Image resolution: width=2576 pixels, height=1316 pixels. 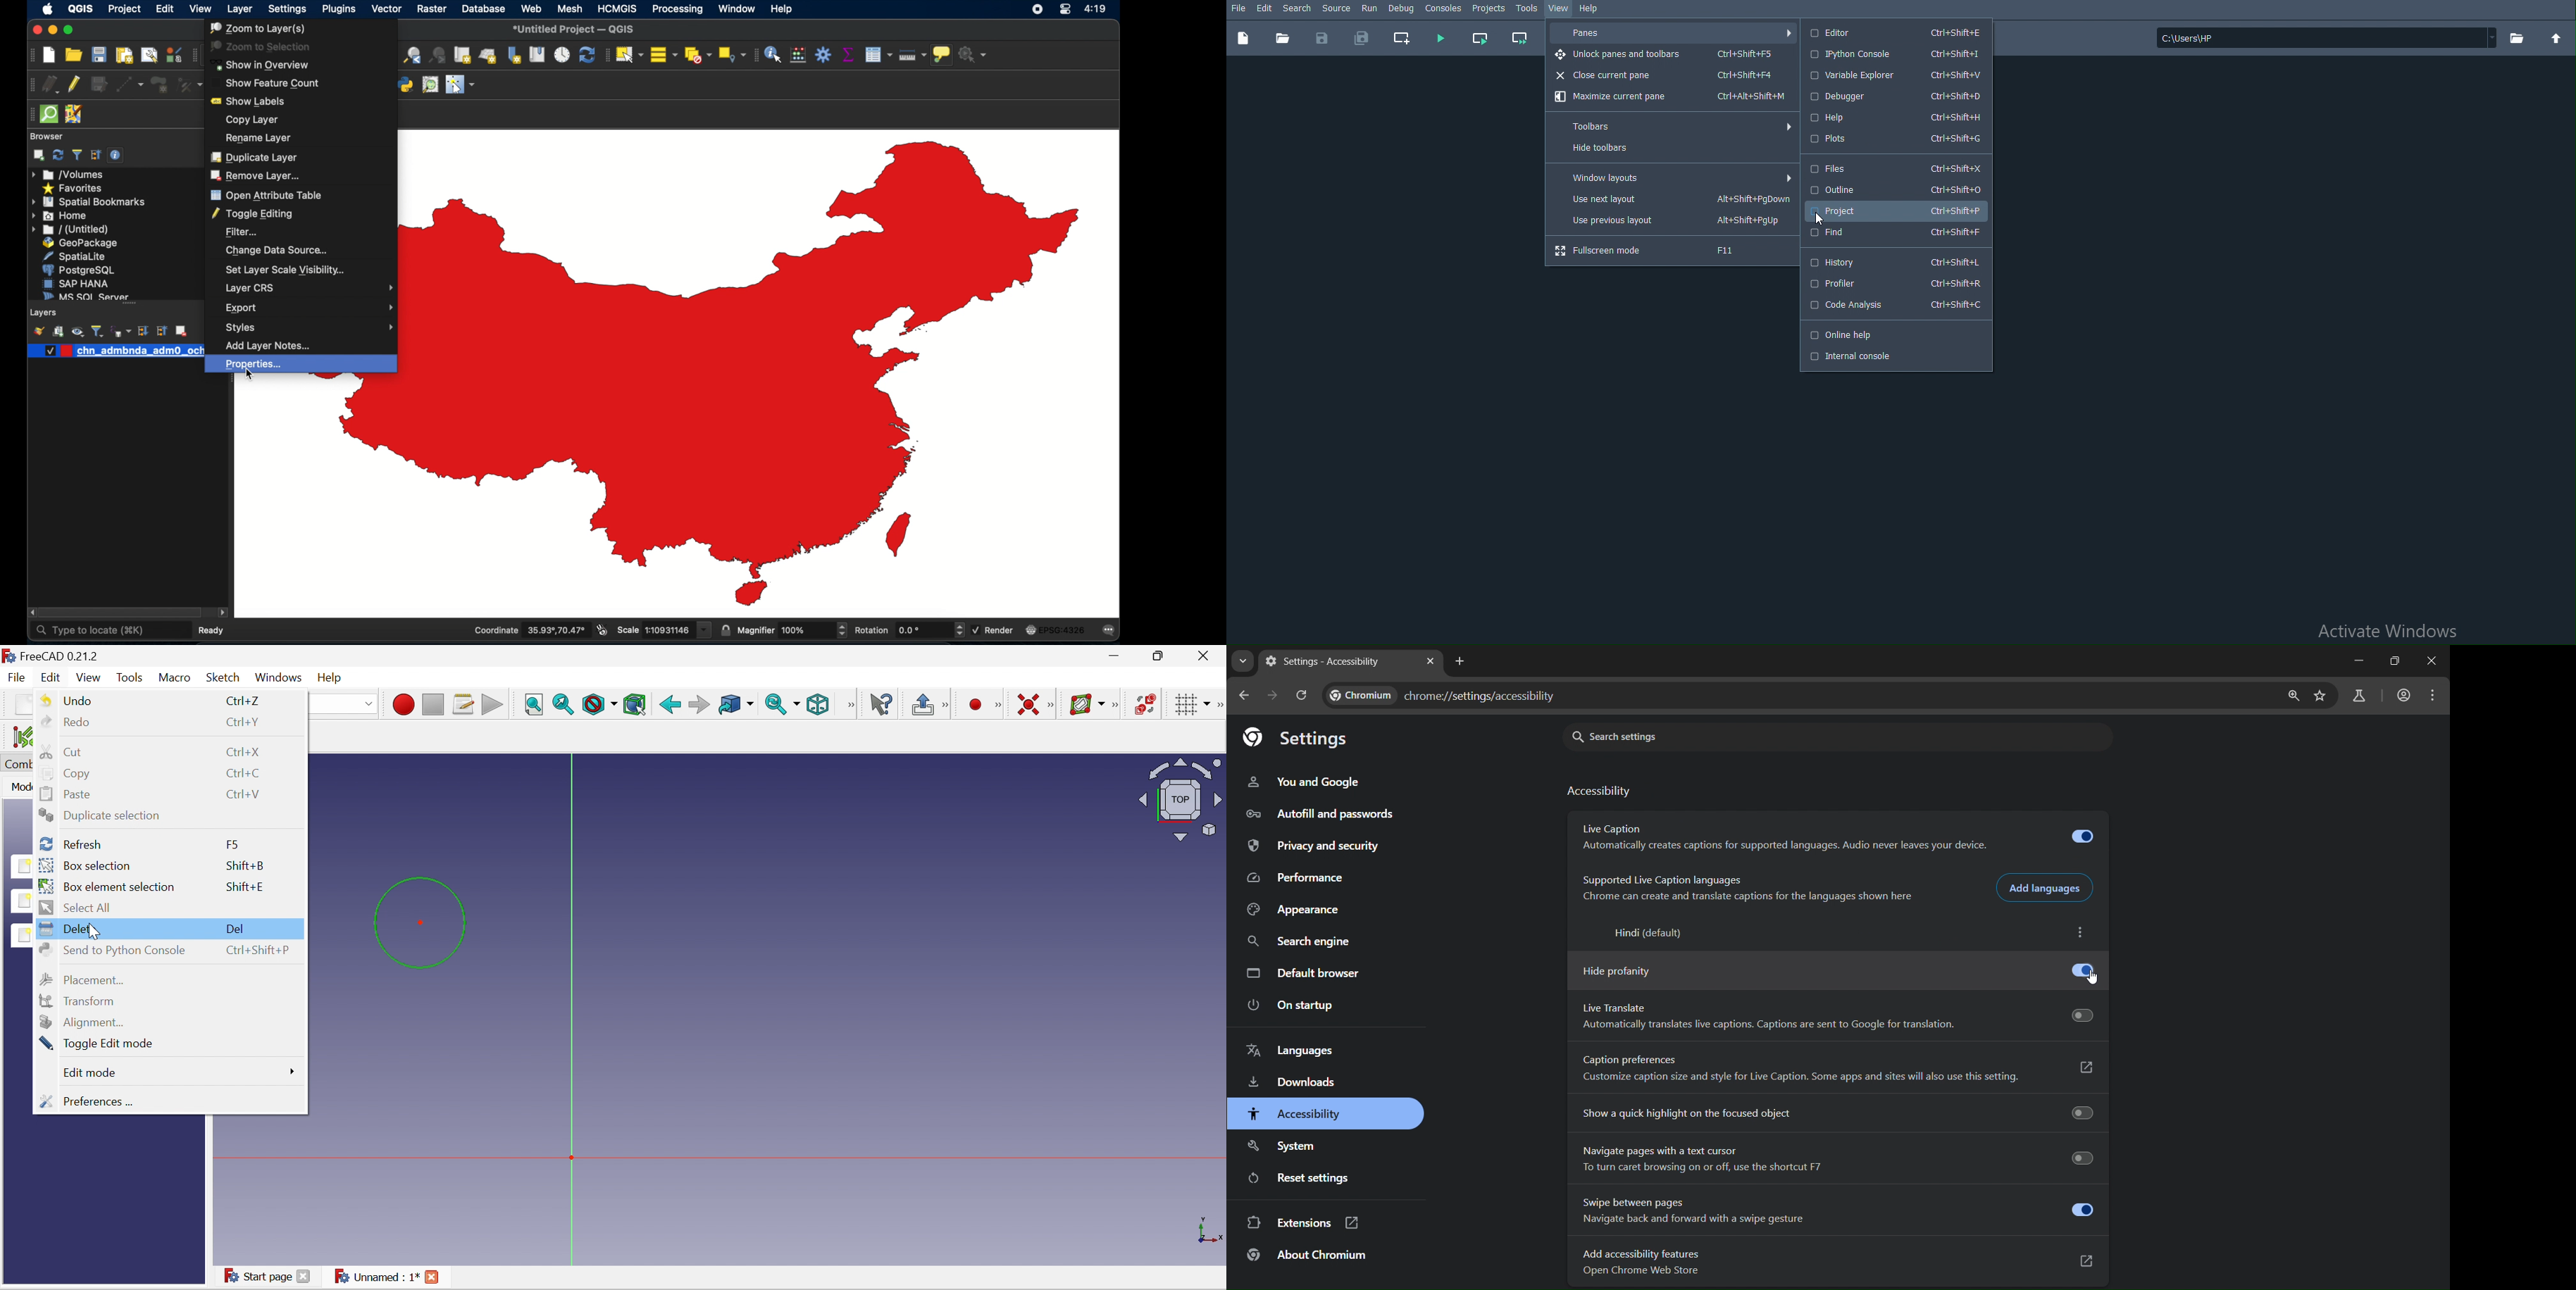 I want to click on Files, so click(x=1893, y=167).